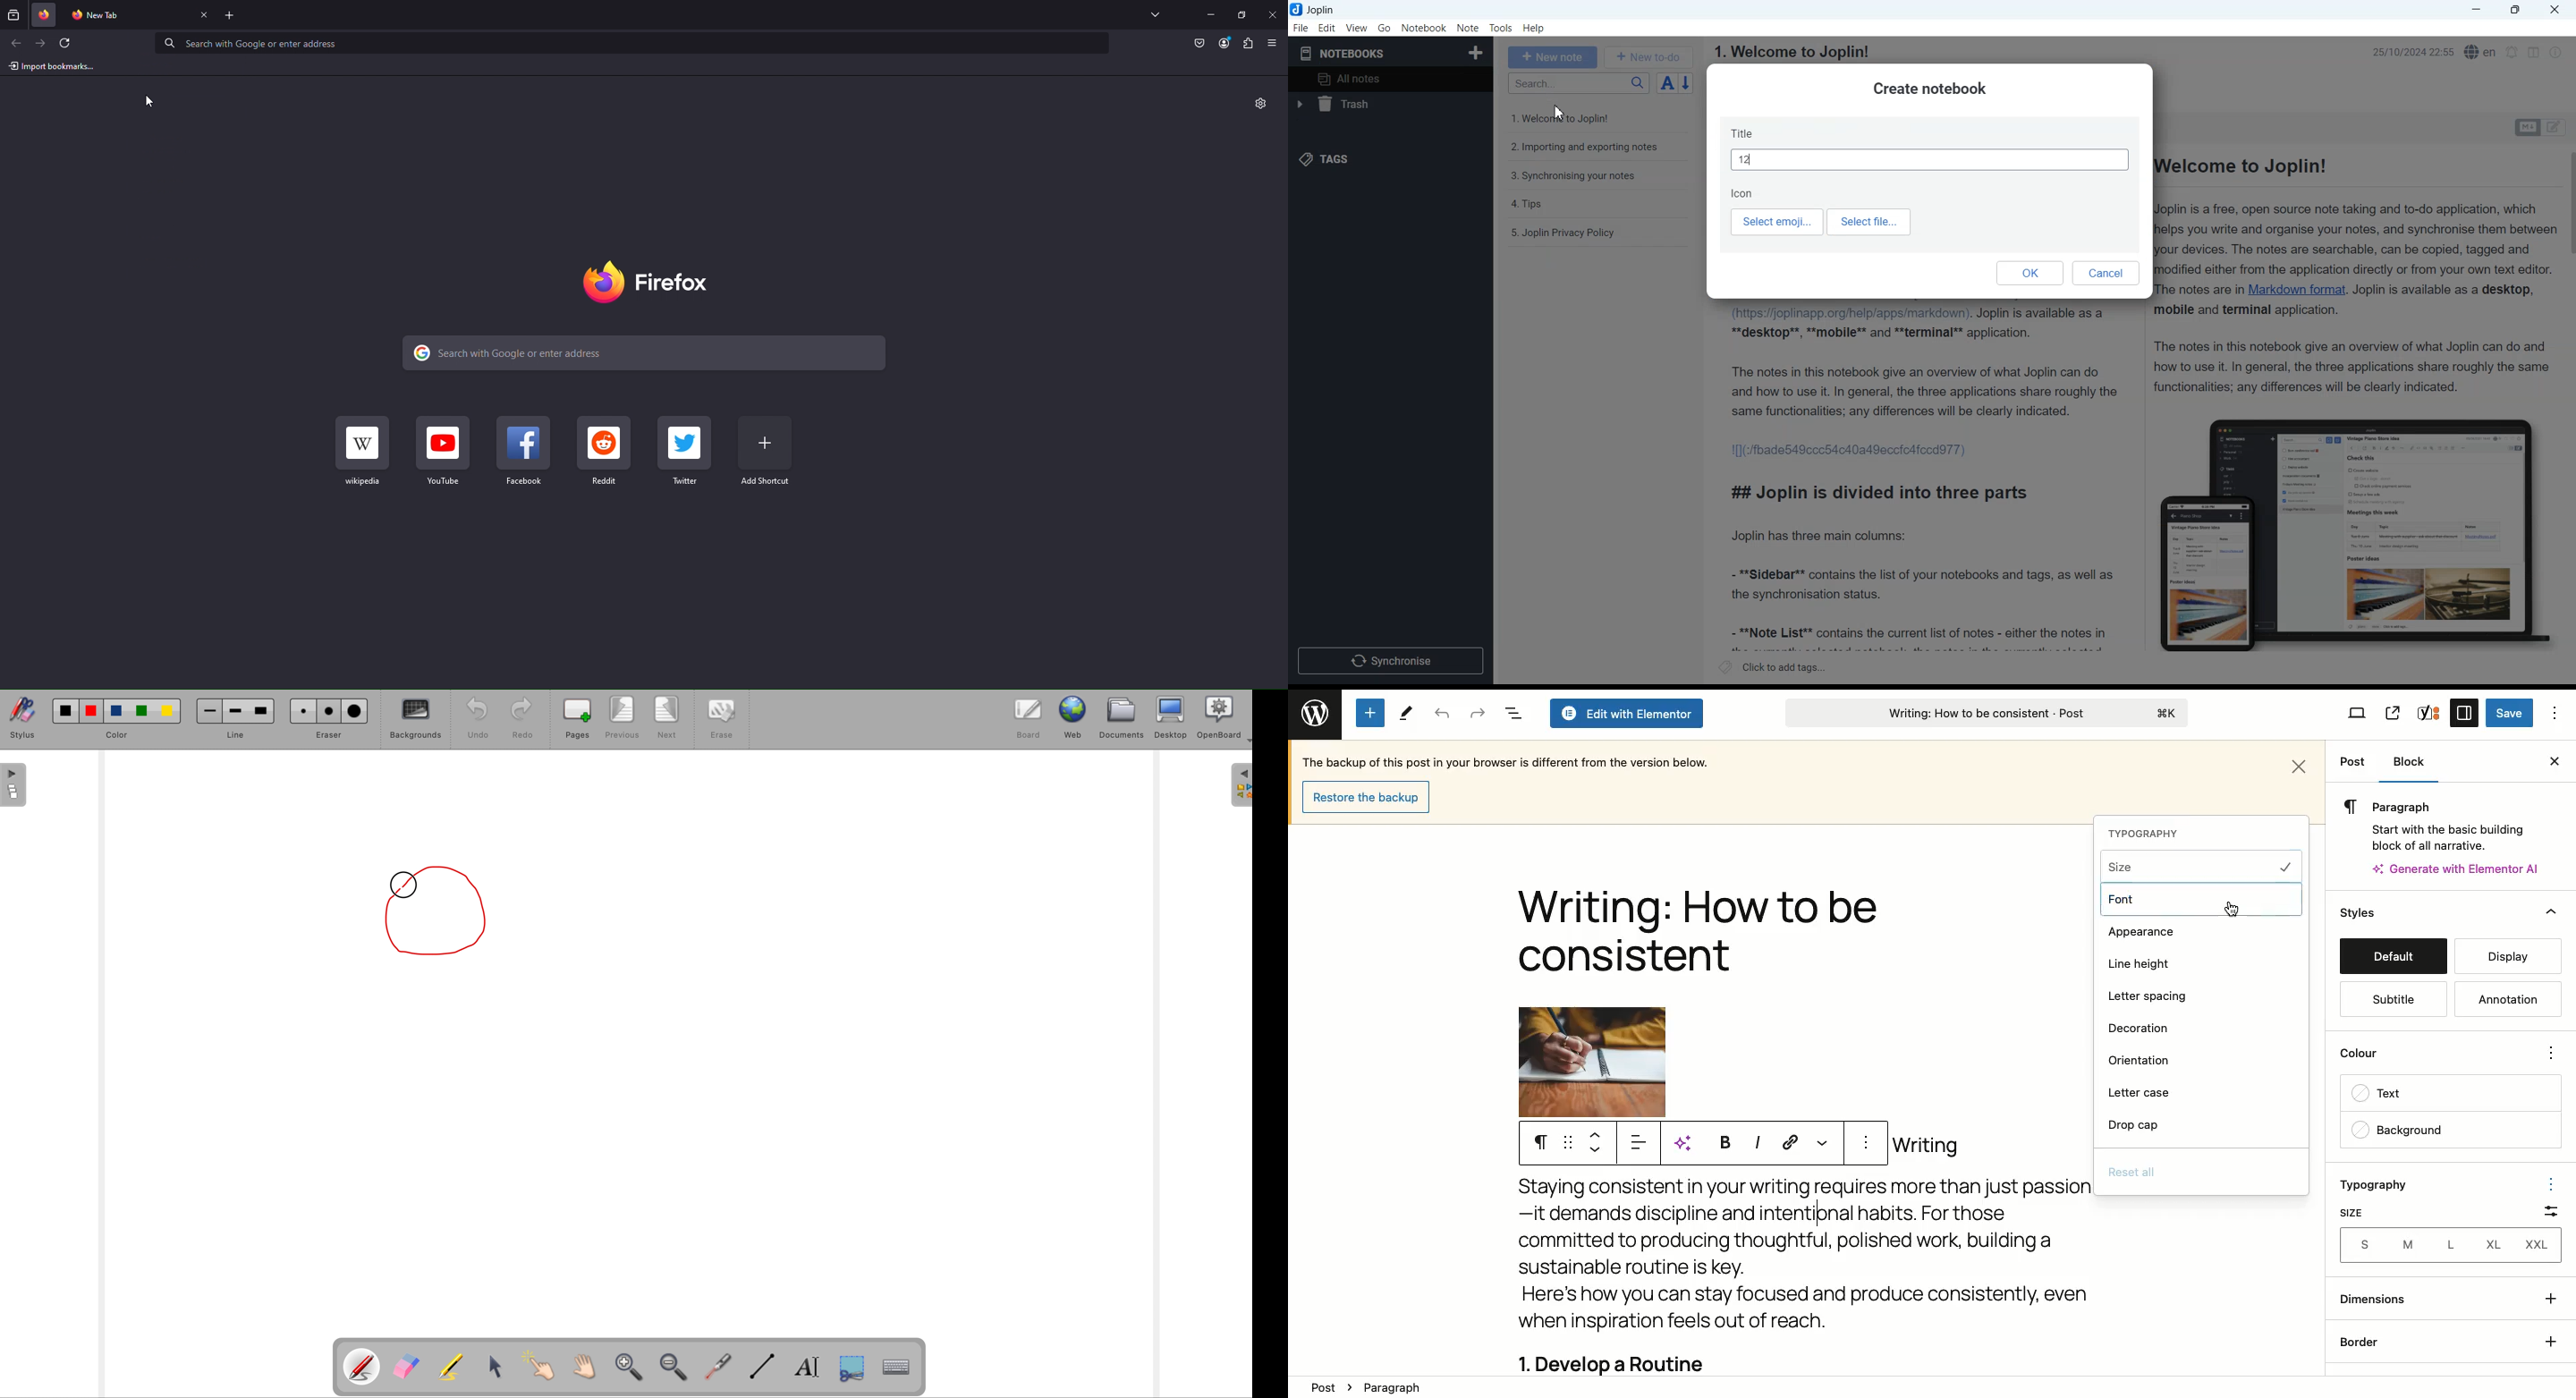 The image size is (2576, 1400). What do you see at coordinates (1424, 28) in the screenshot?
I see `Notebook` at bounding box center [1424, 28].